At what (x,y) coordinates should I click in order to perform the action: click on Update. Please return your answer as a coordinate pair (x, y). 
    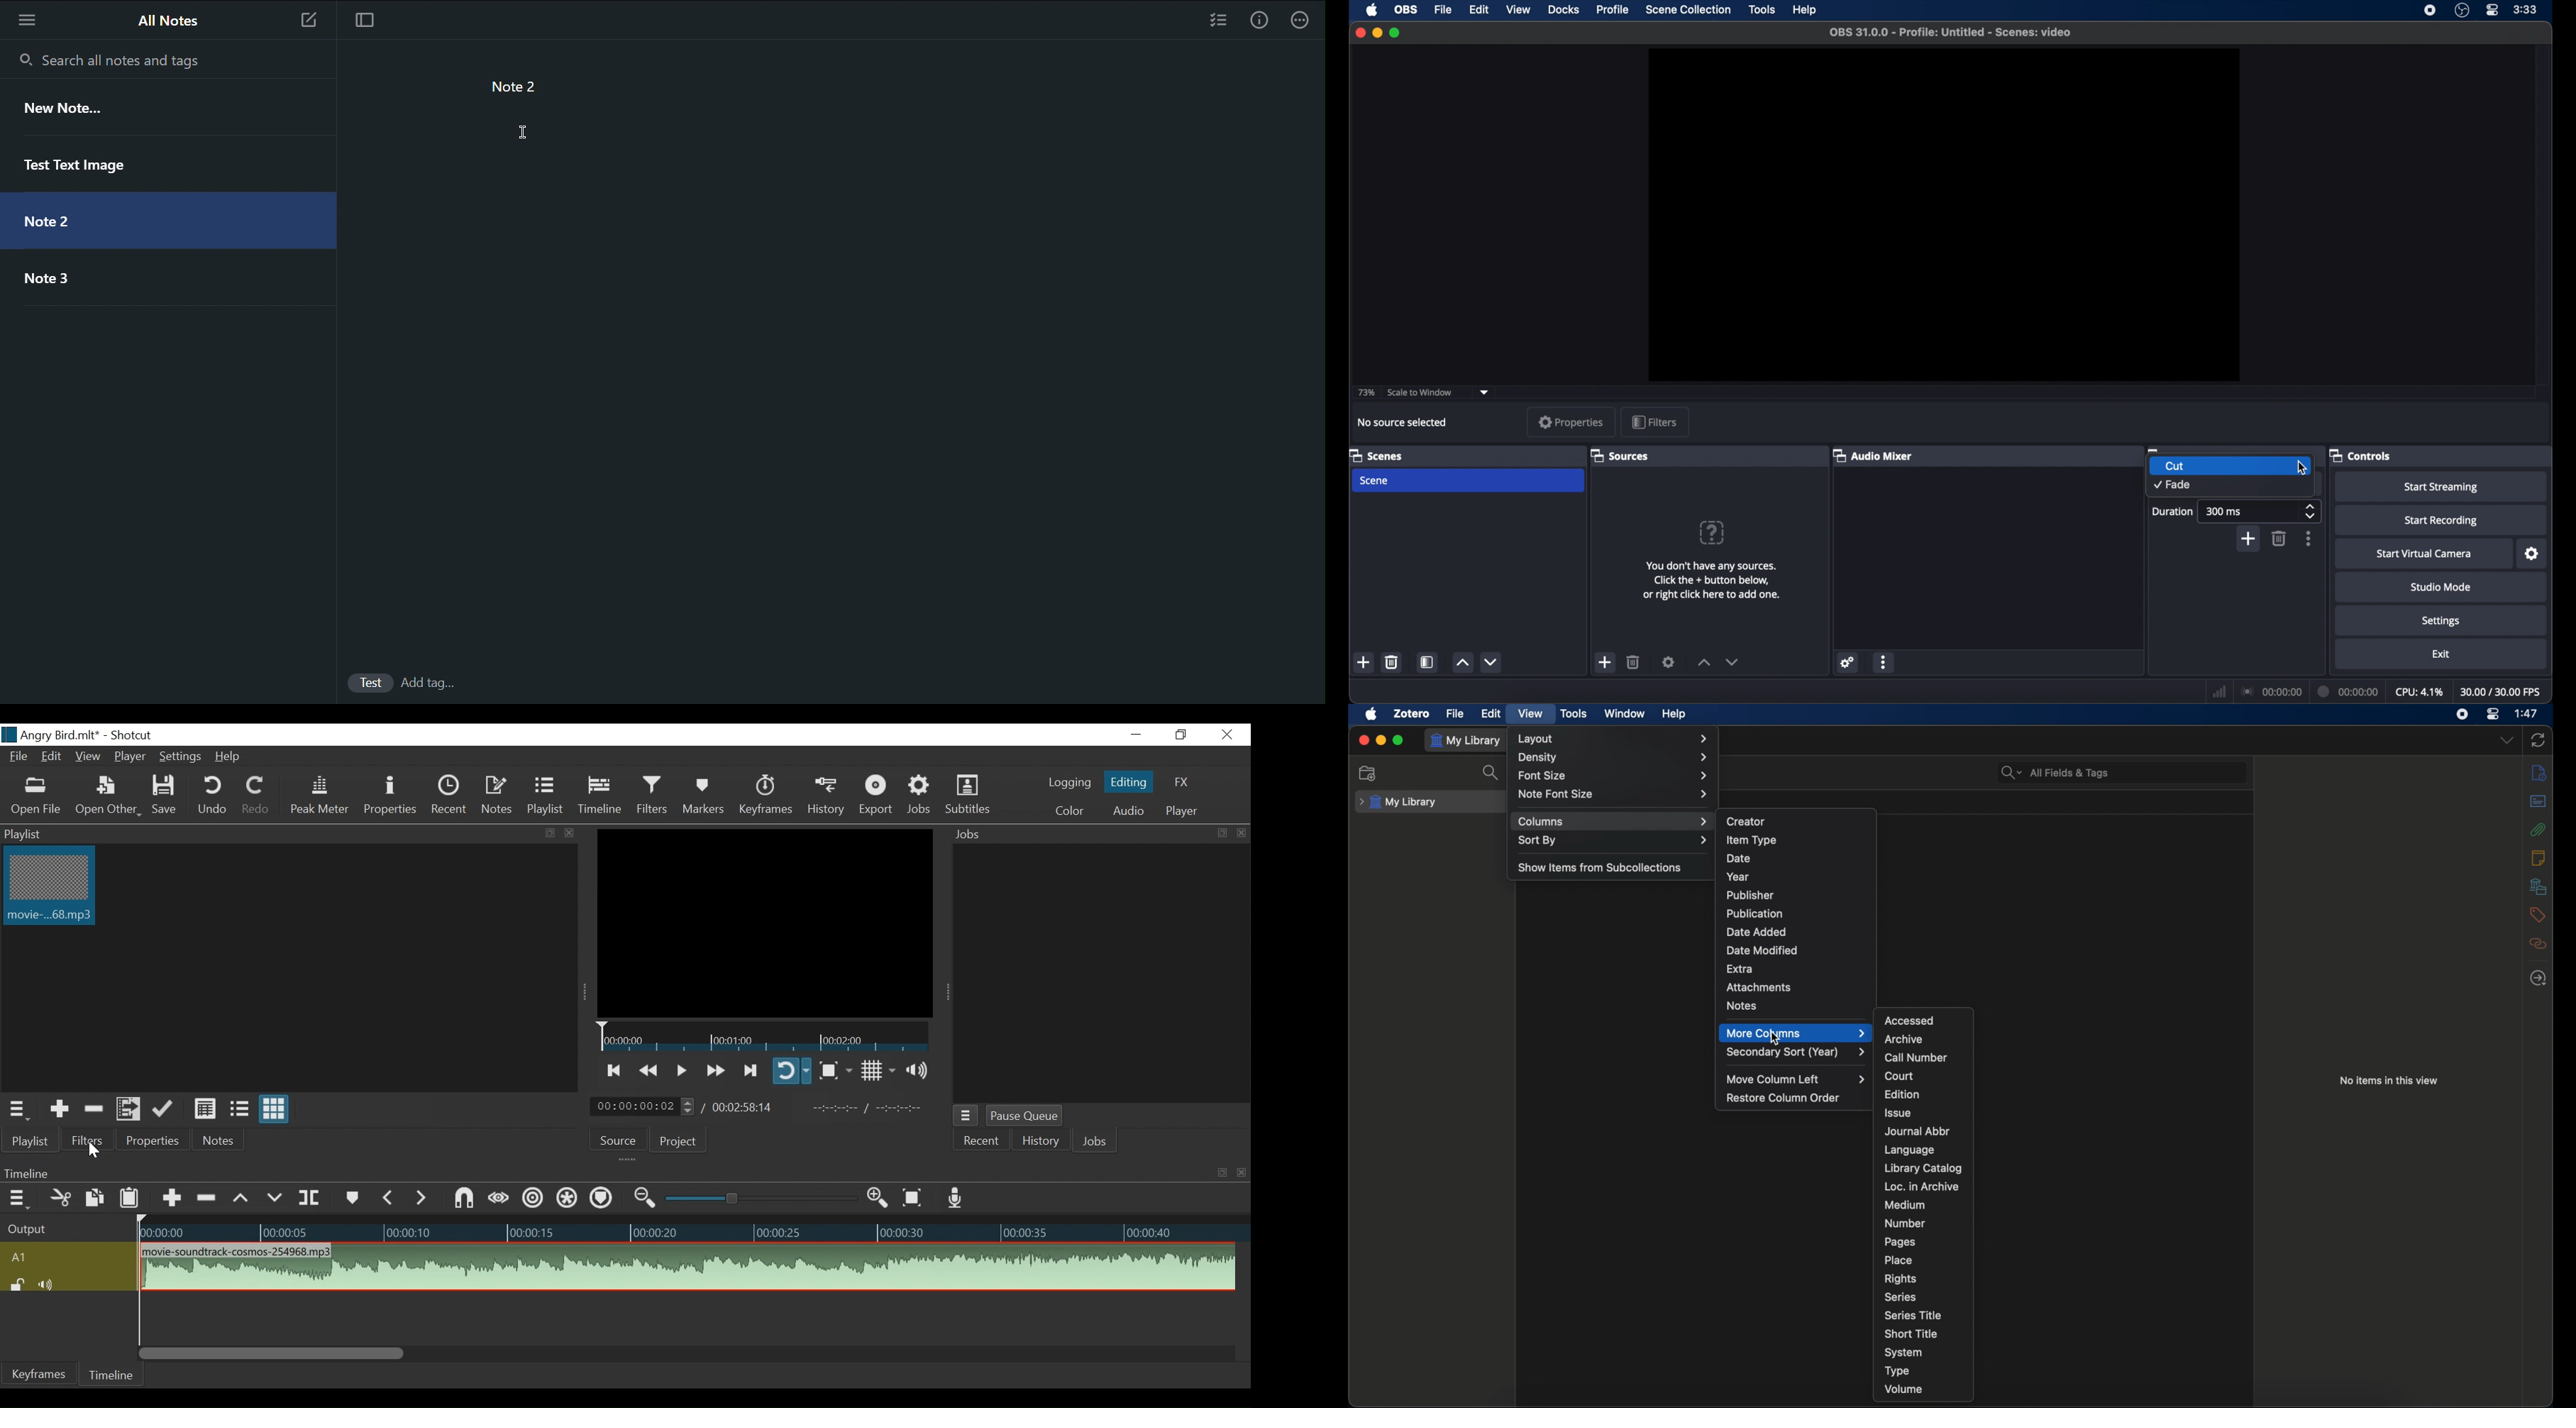
    Looking at the image, I should click on (165, 1110).